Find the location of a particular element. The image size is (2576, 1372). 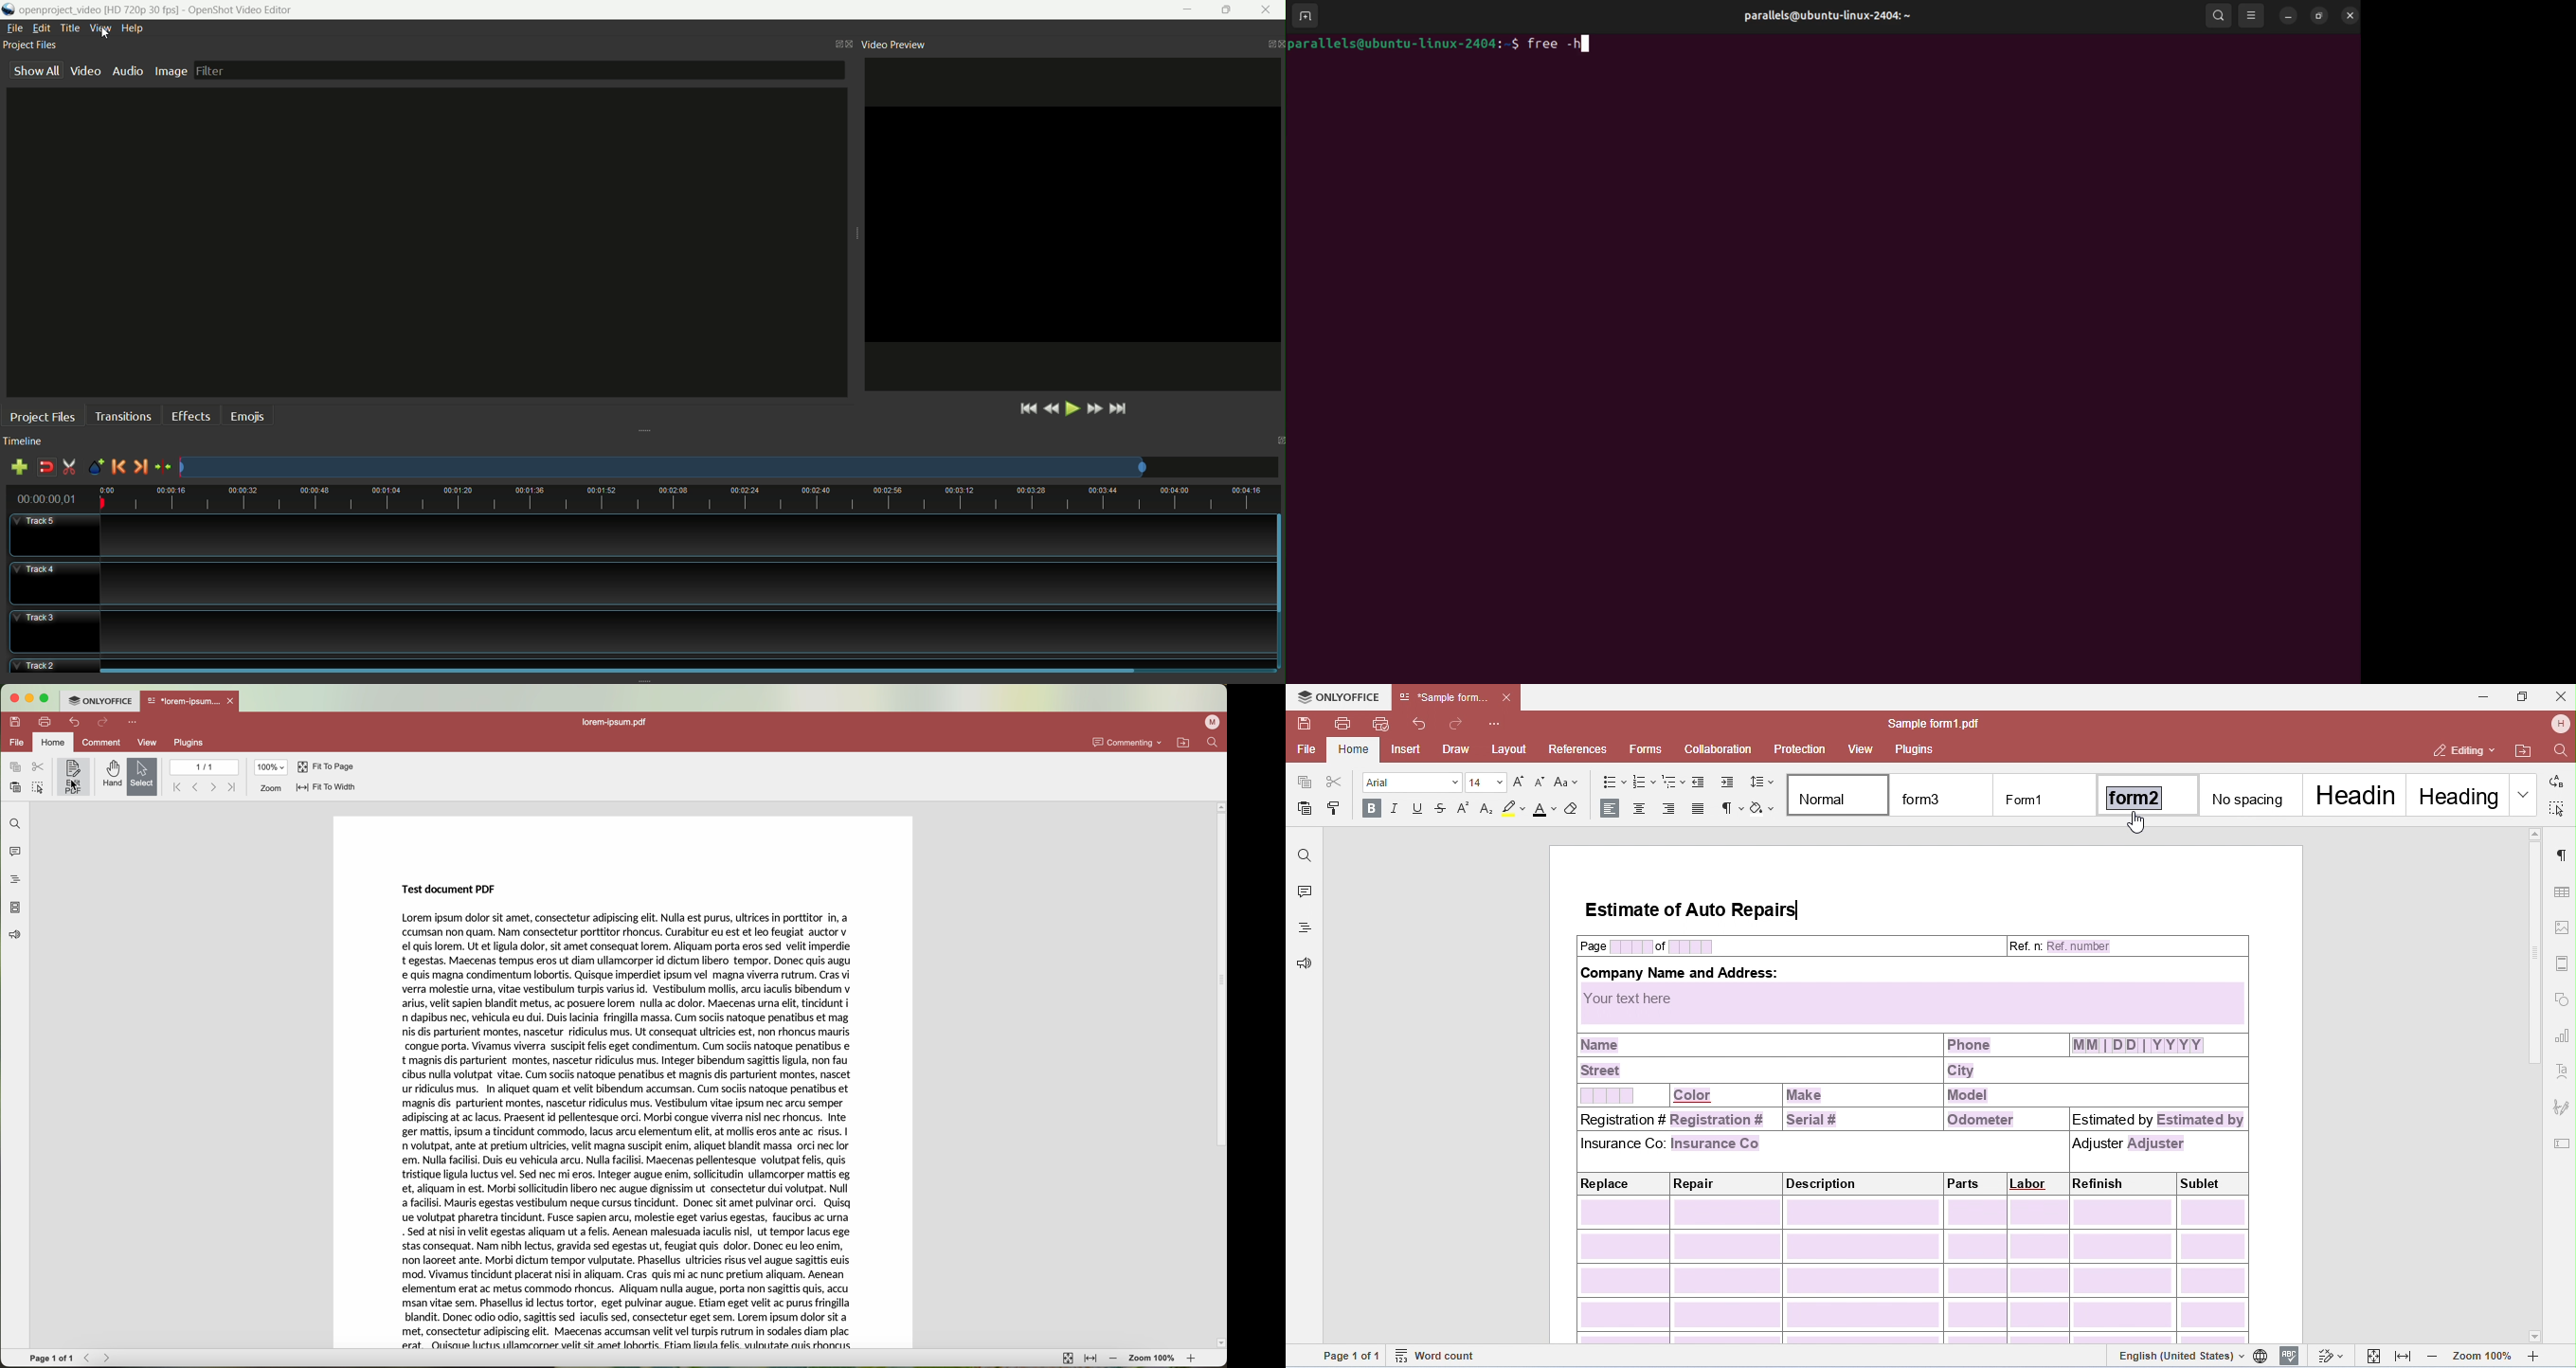

fit to width is located at coordinates (327, 787).